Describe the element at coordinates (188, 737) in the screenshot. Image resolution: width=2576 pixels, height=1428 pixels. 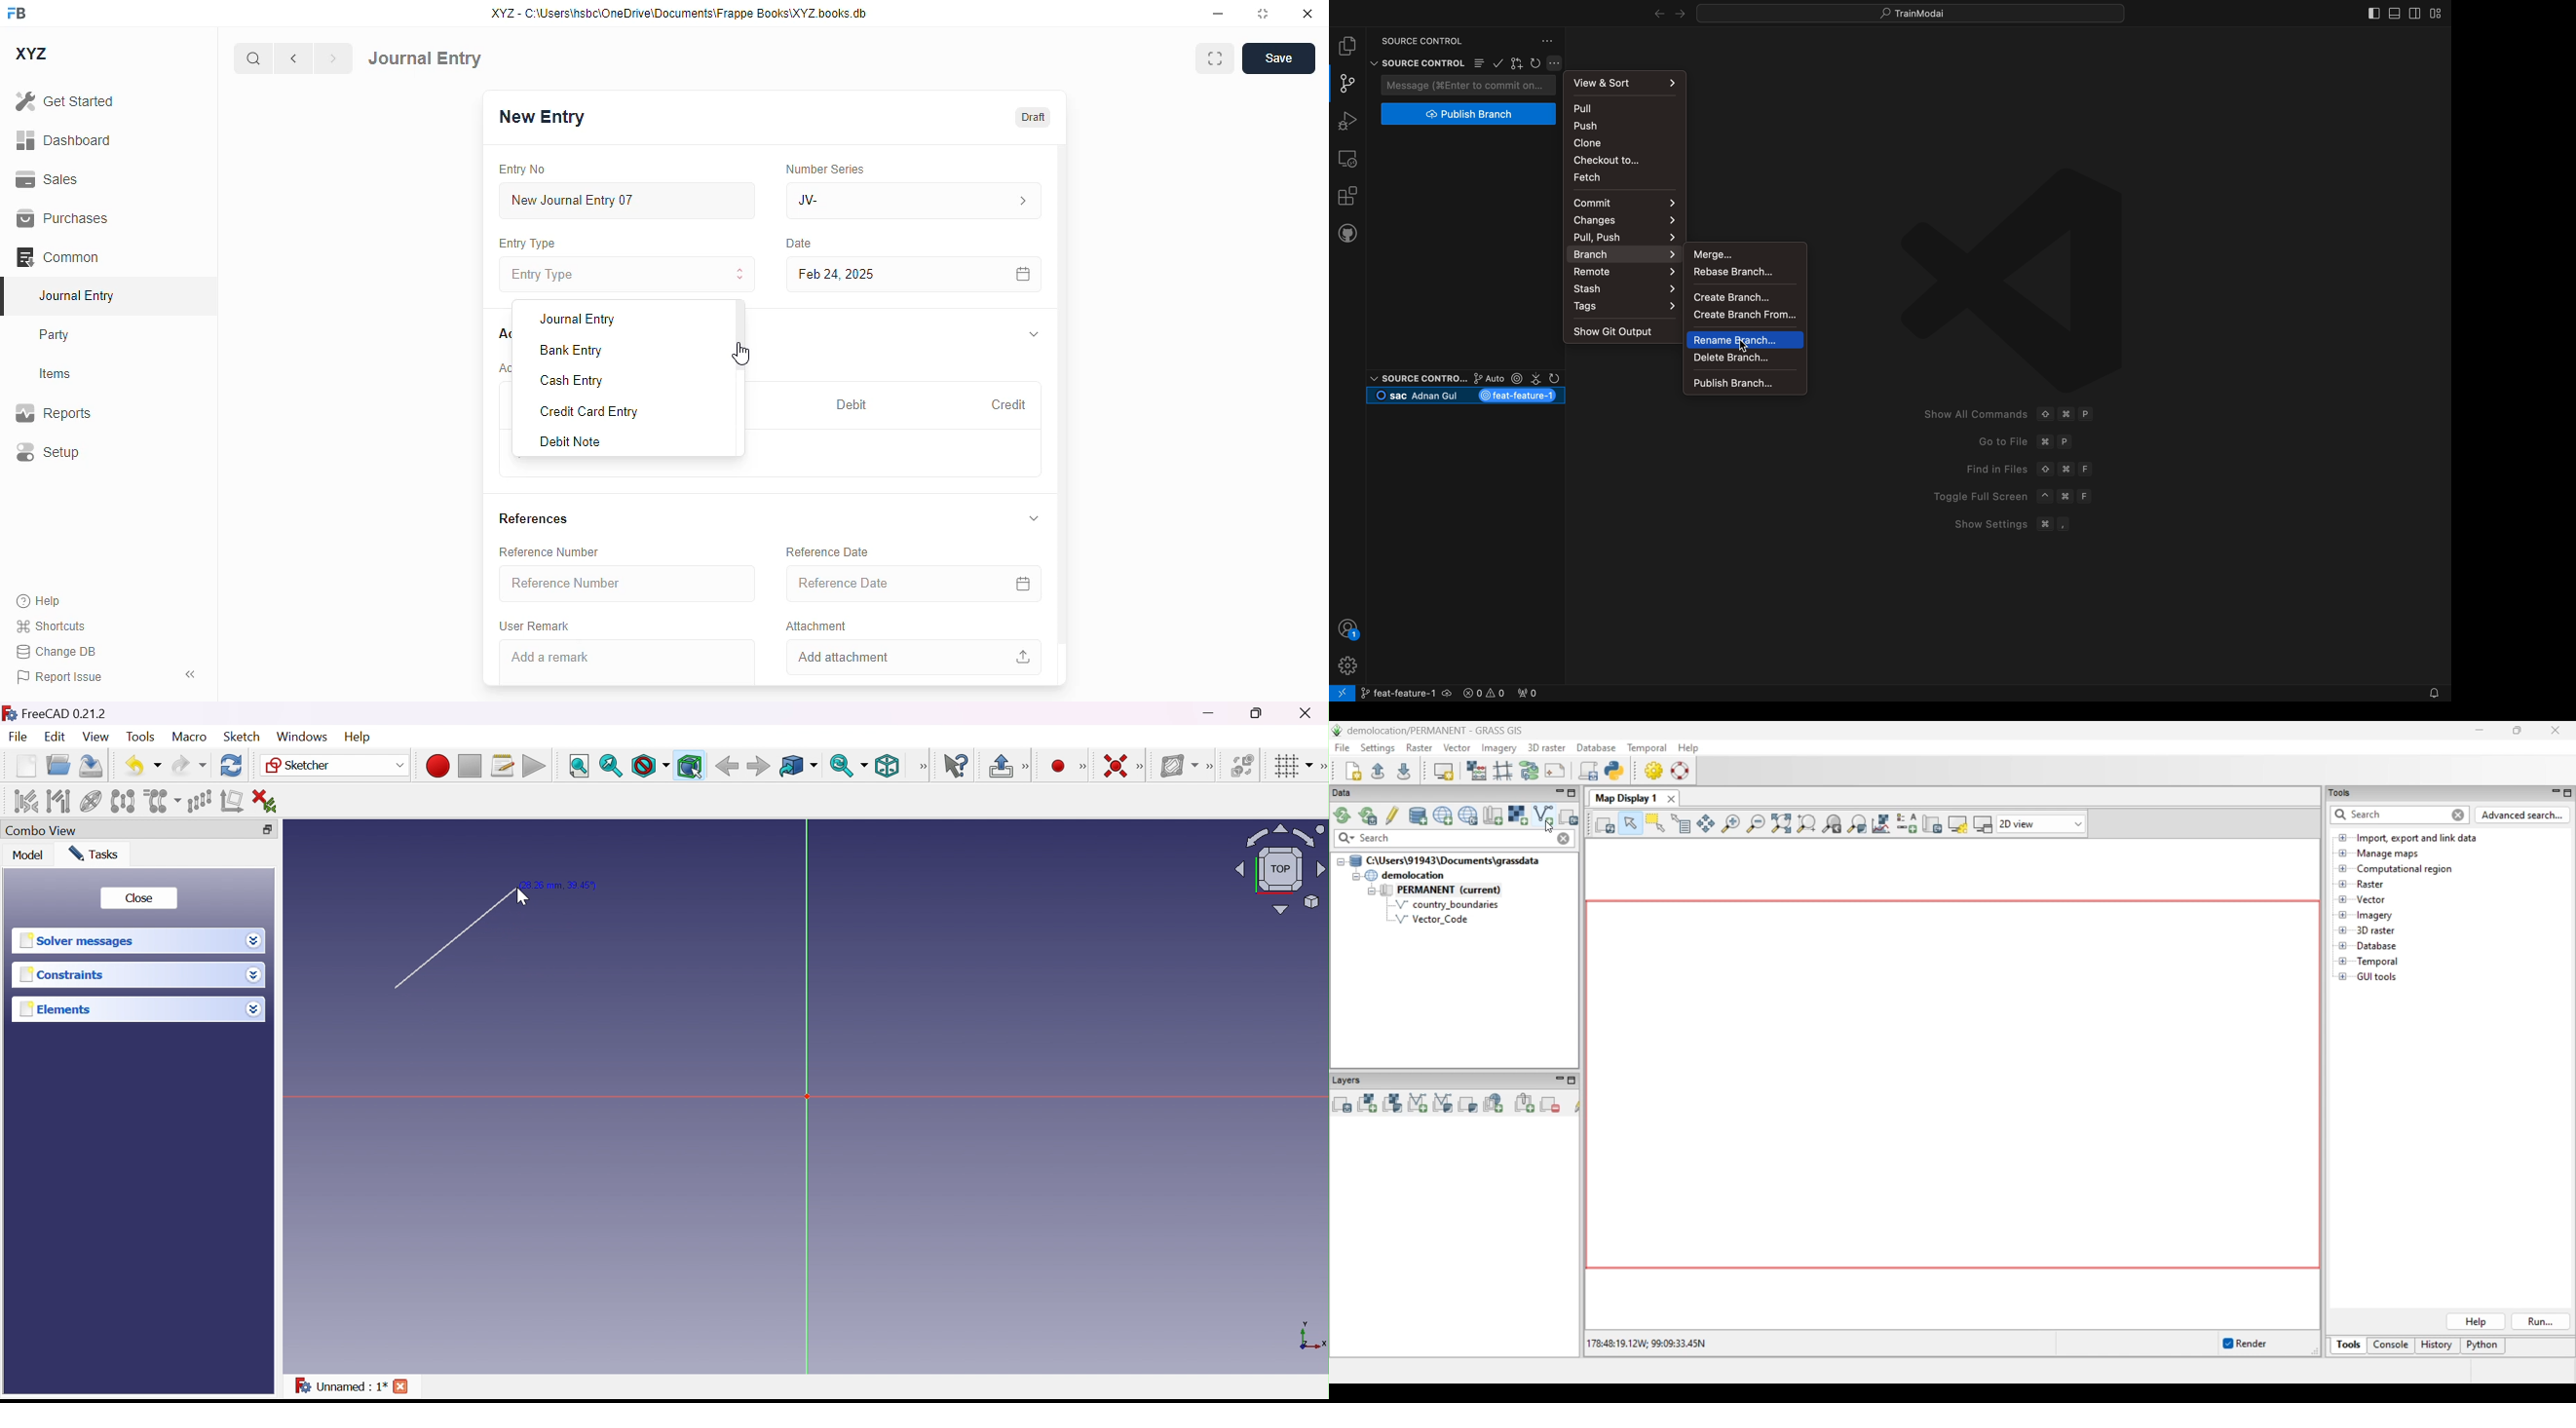
I see `Macro` at that location.